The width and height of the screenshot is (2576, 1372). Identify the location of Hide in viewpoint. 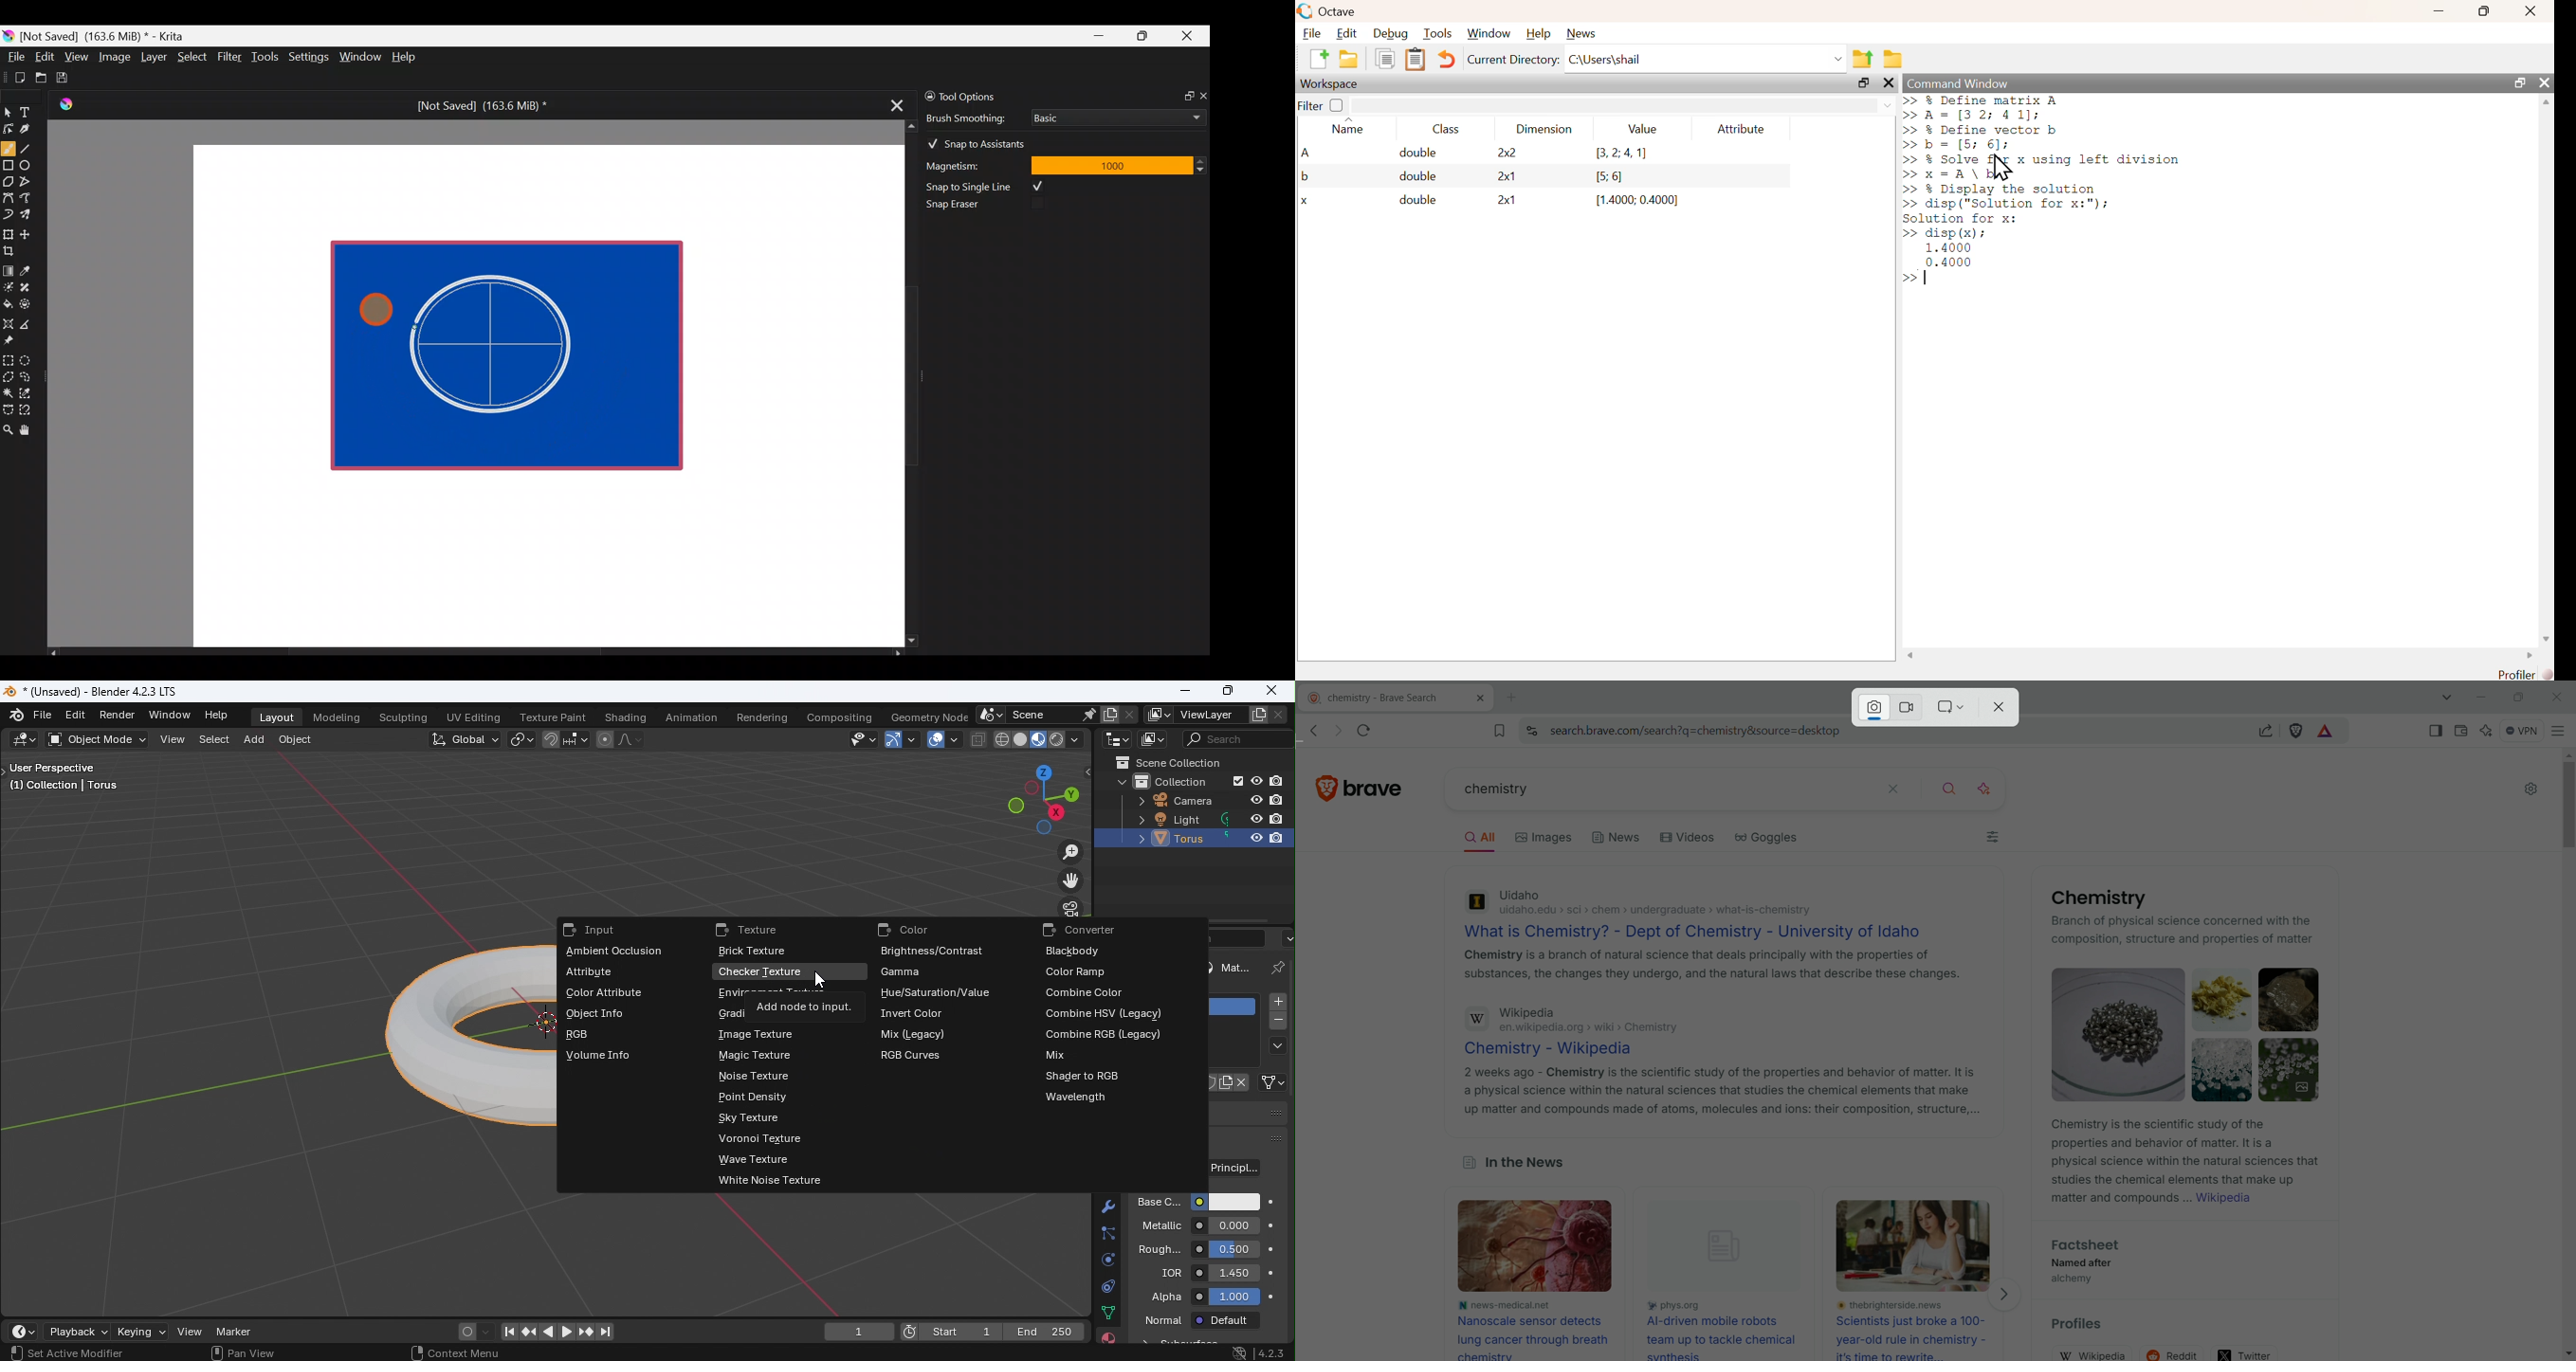
(1255, 781).